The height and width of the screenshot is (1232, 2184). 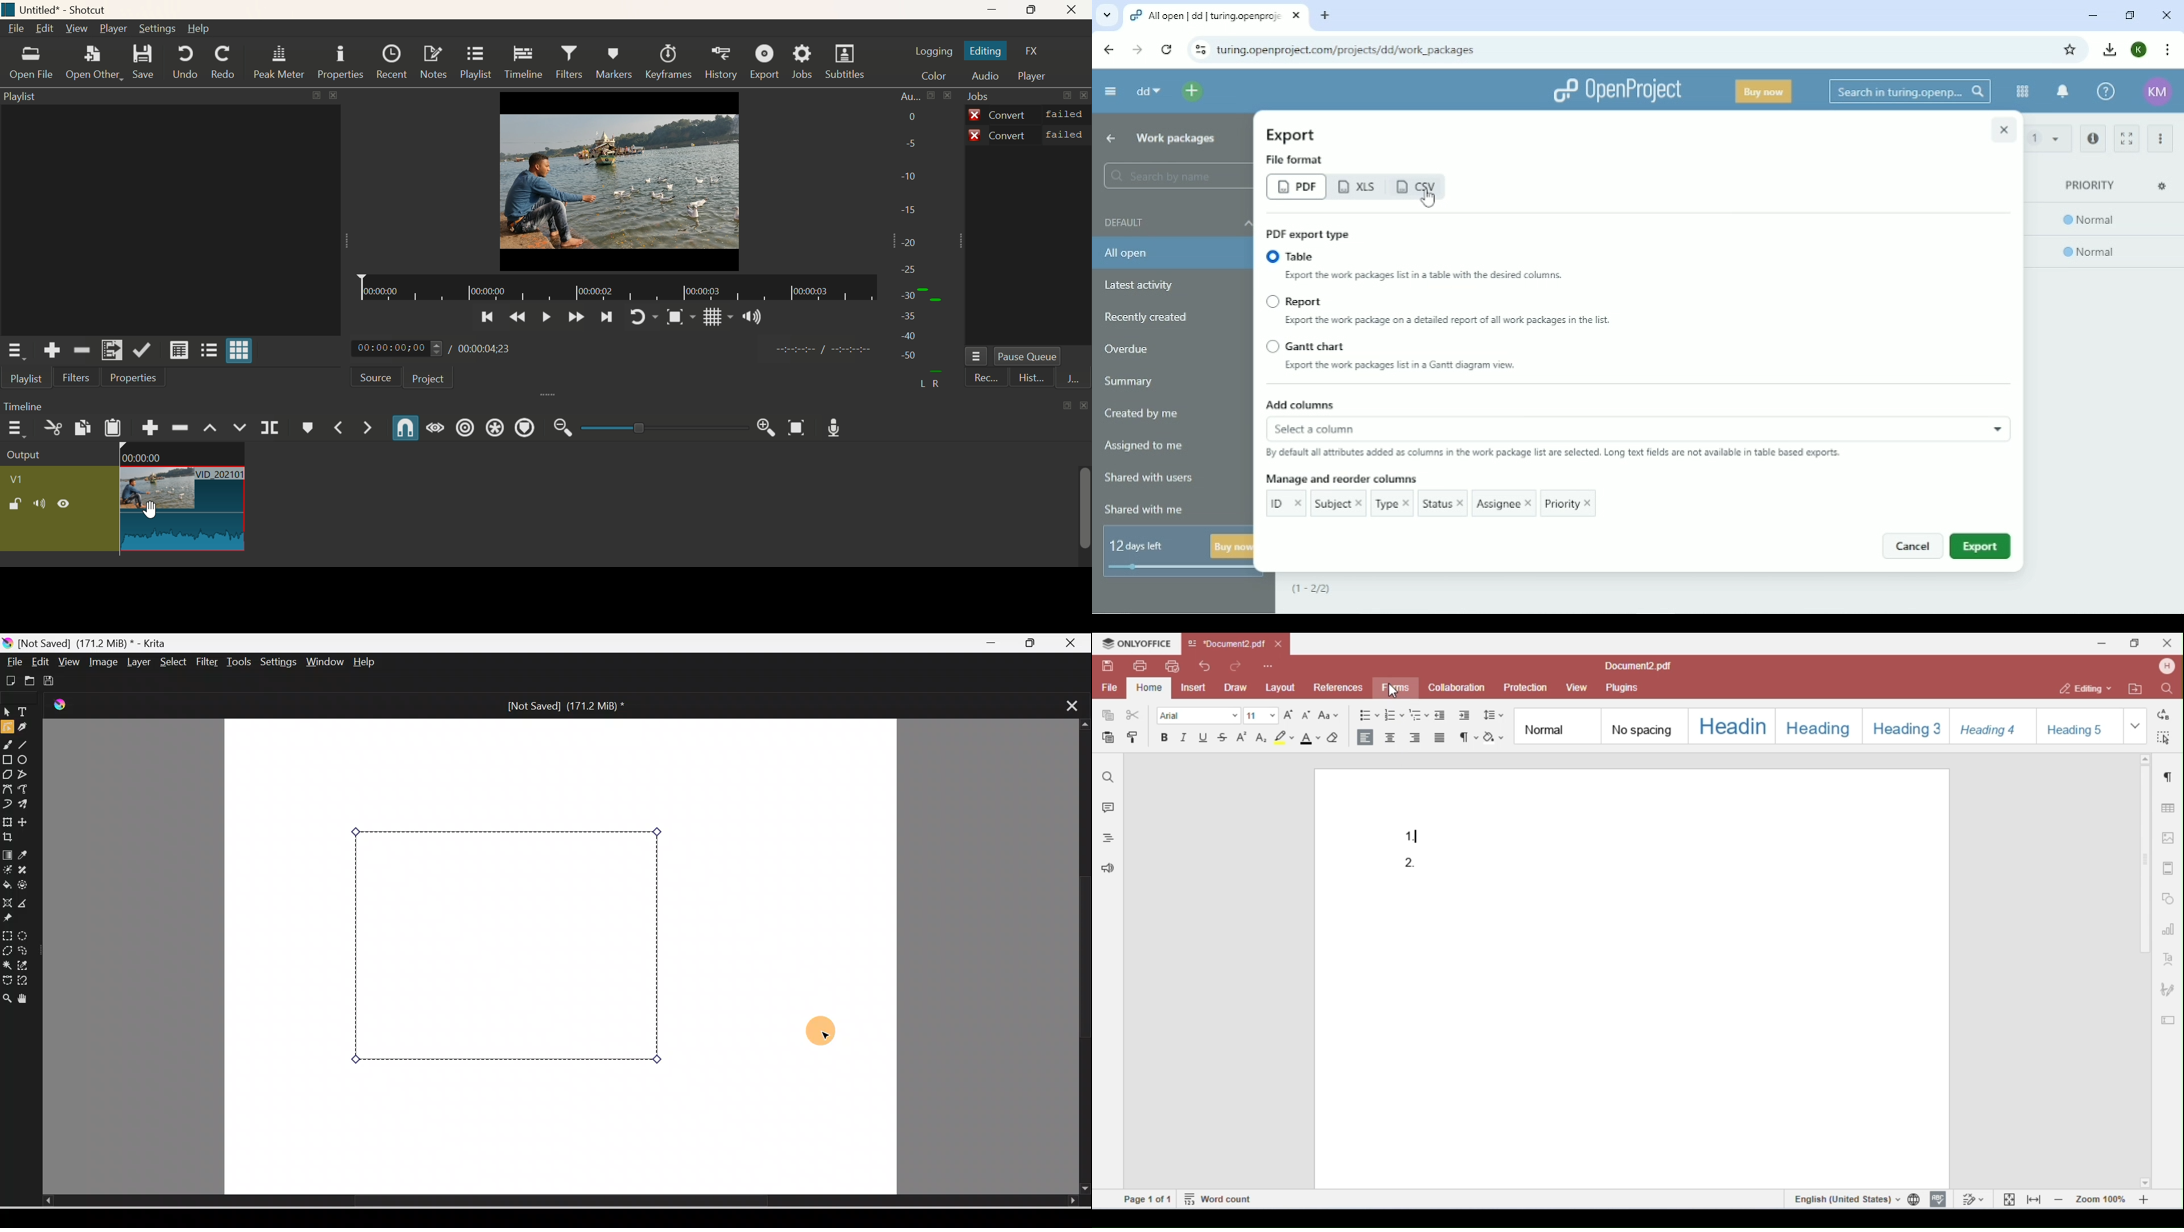 What do you see at coordinates (1108, 50) in the screenshot?
I see `Back` at bounding box center [1108, 50].